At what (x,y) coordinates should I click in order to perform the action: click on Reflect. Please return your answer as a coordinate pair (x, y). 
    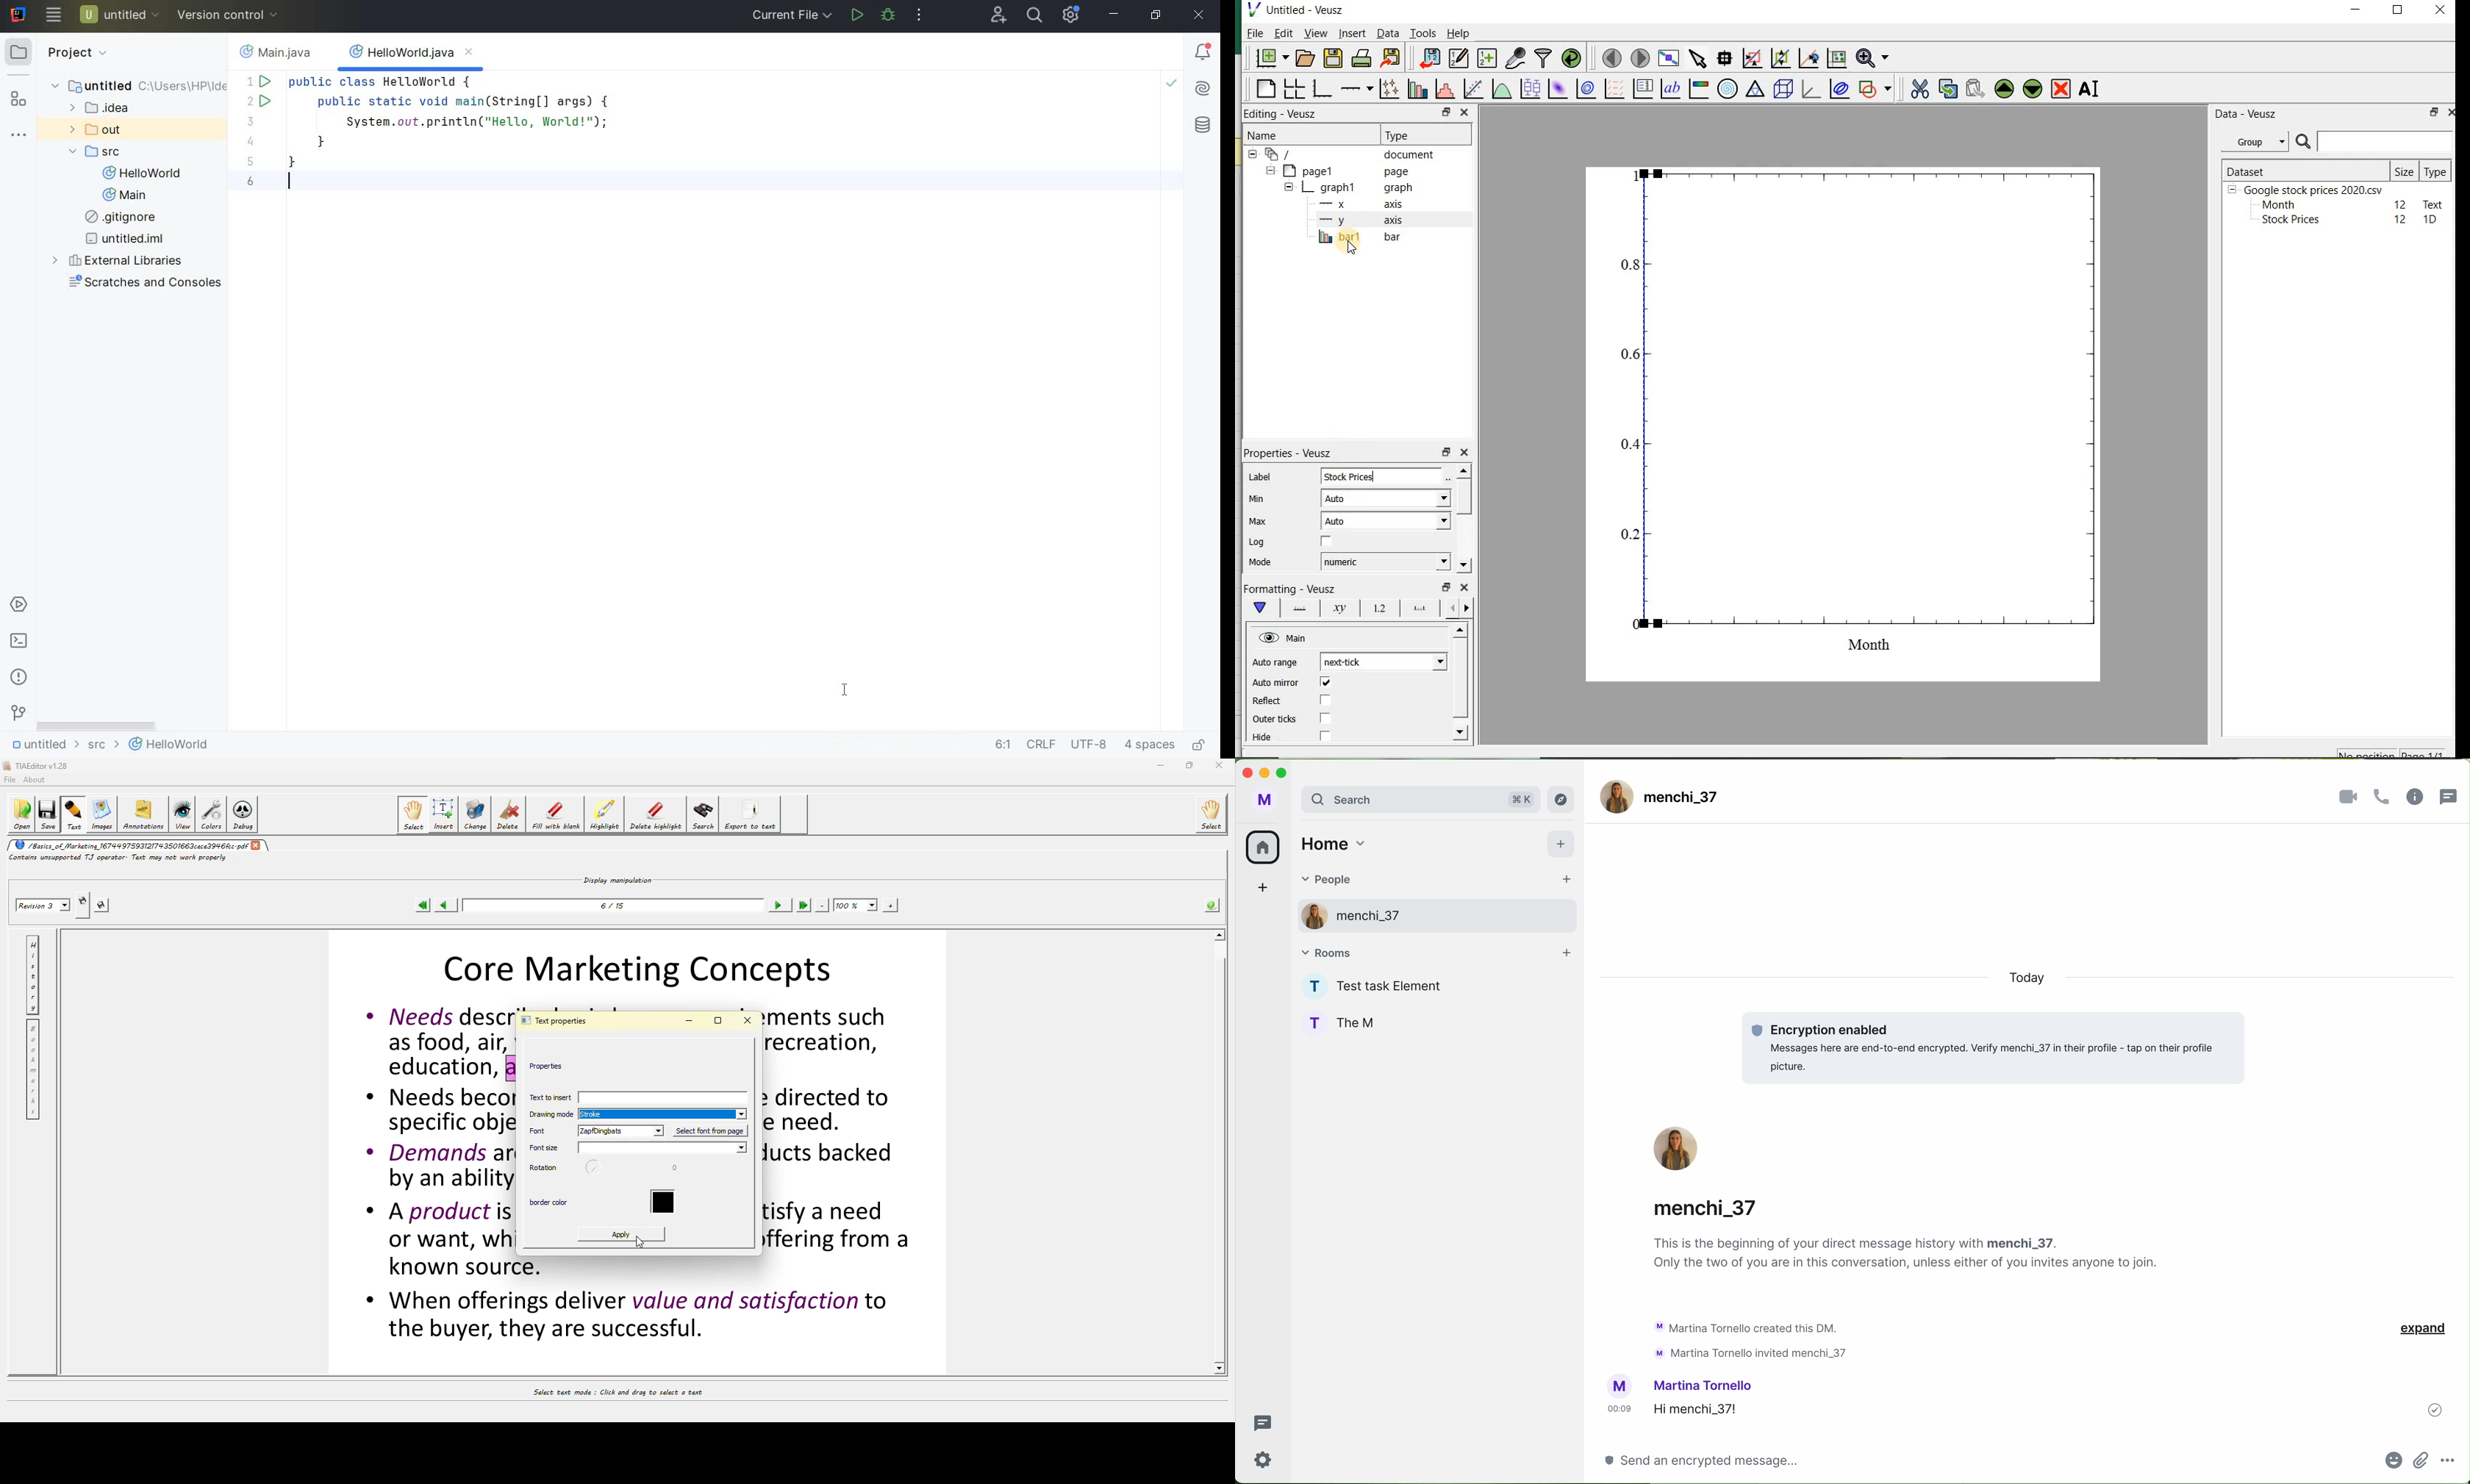
    Looking at the image, I should click on (1269, 701).